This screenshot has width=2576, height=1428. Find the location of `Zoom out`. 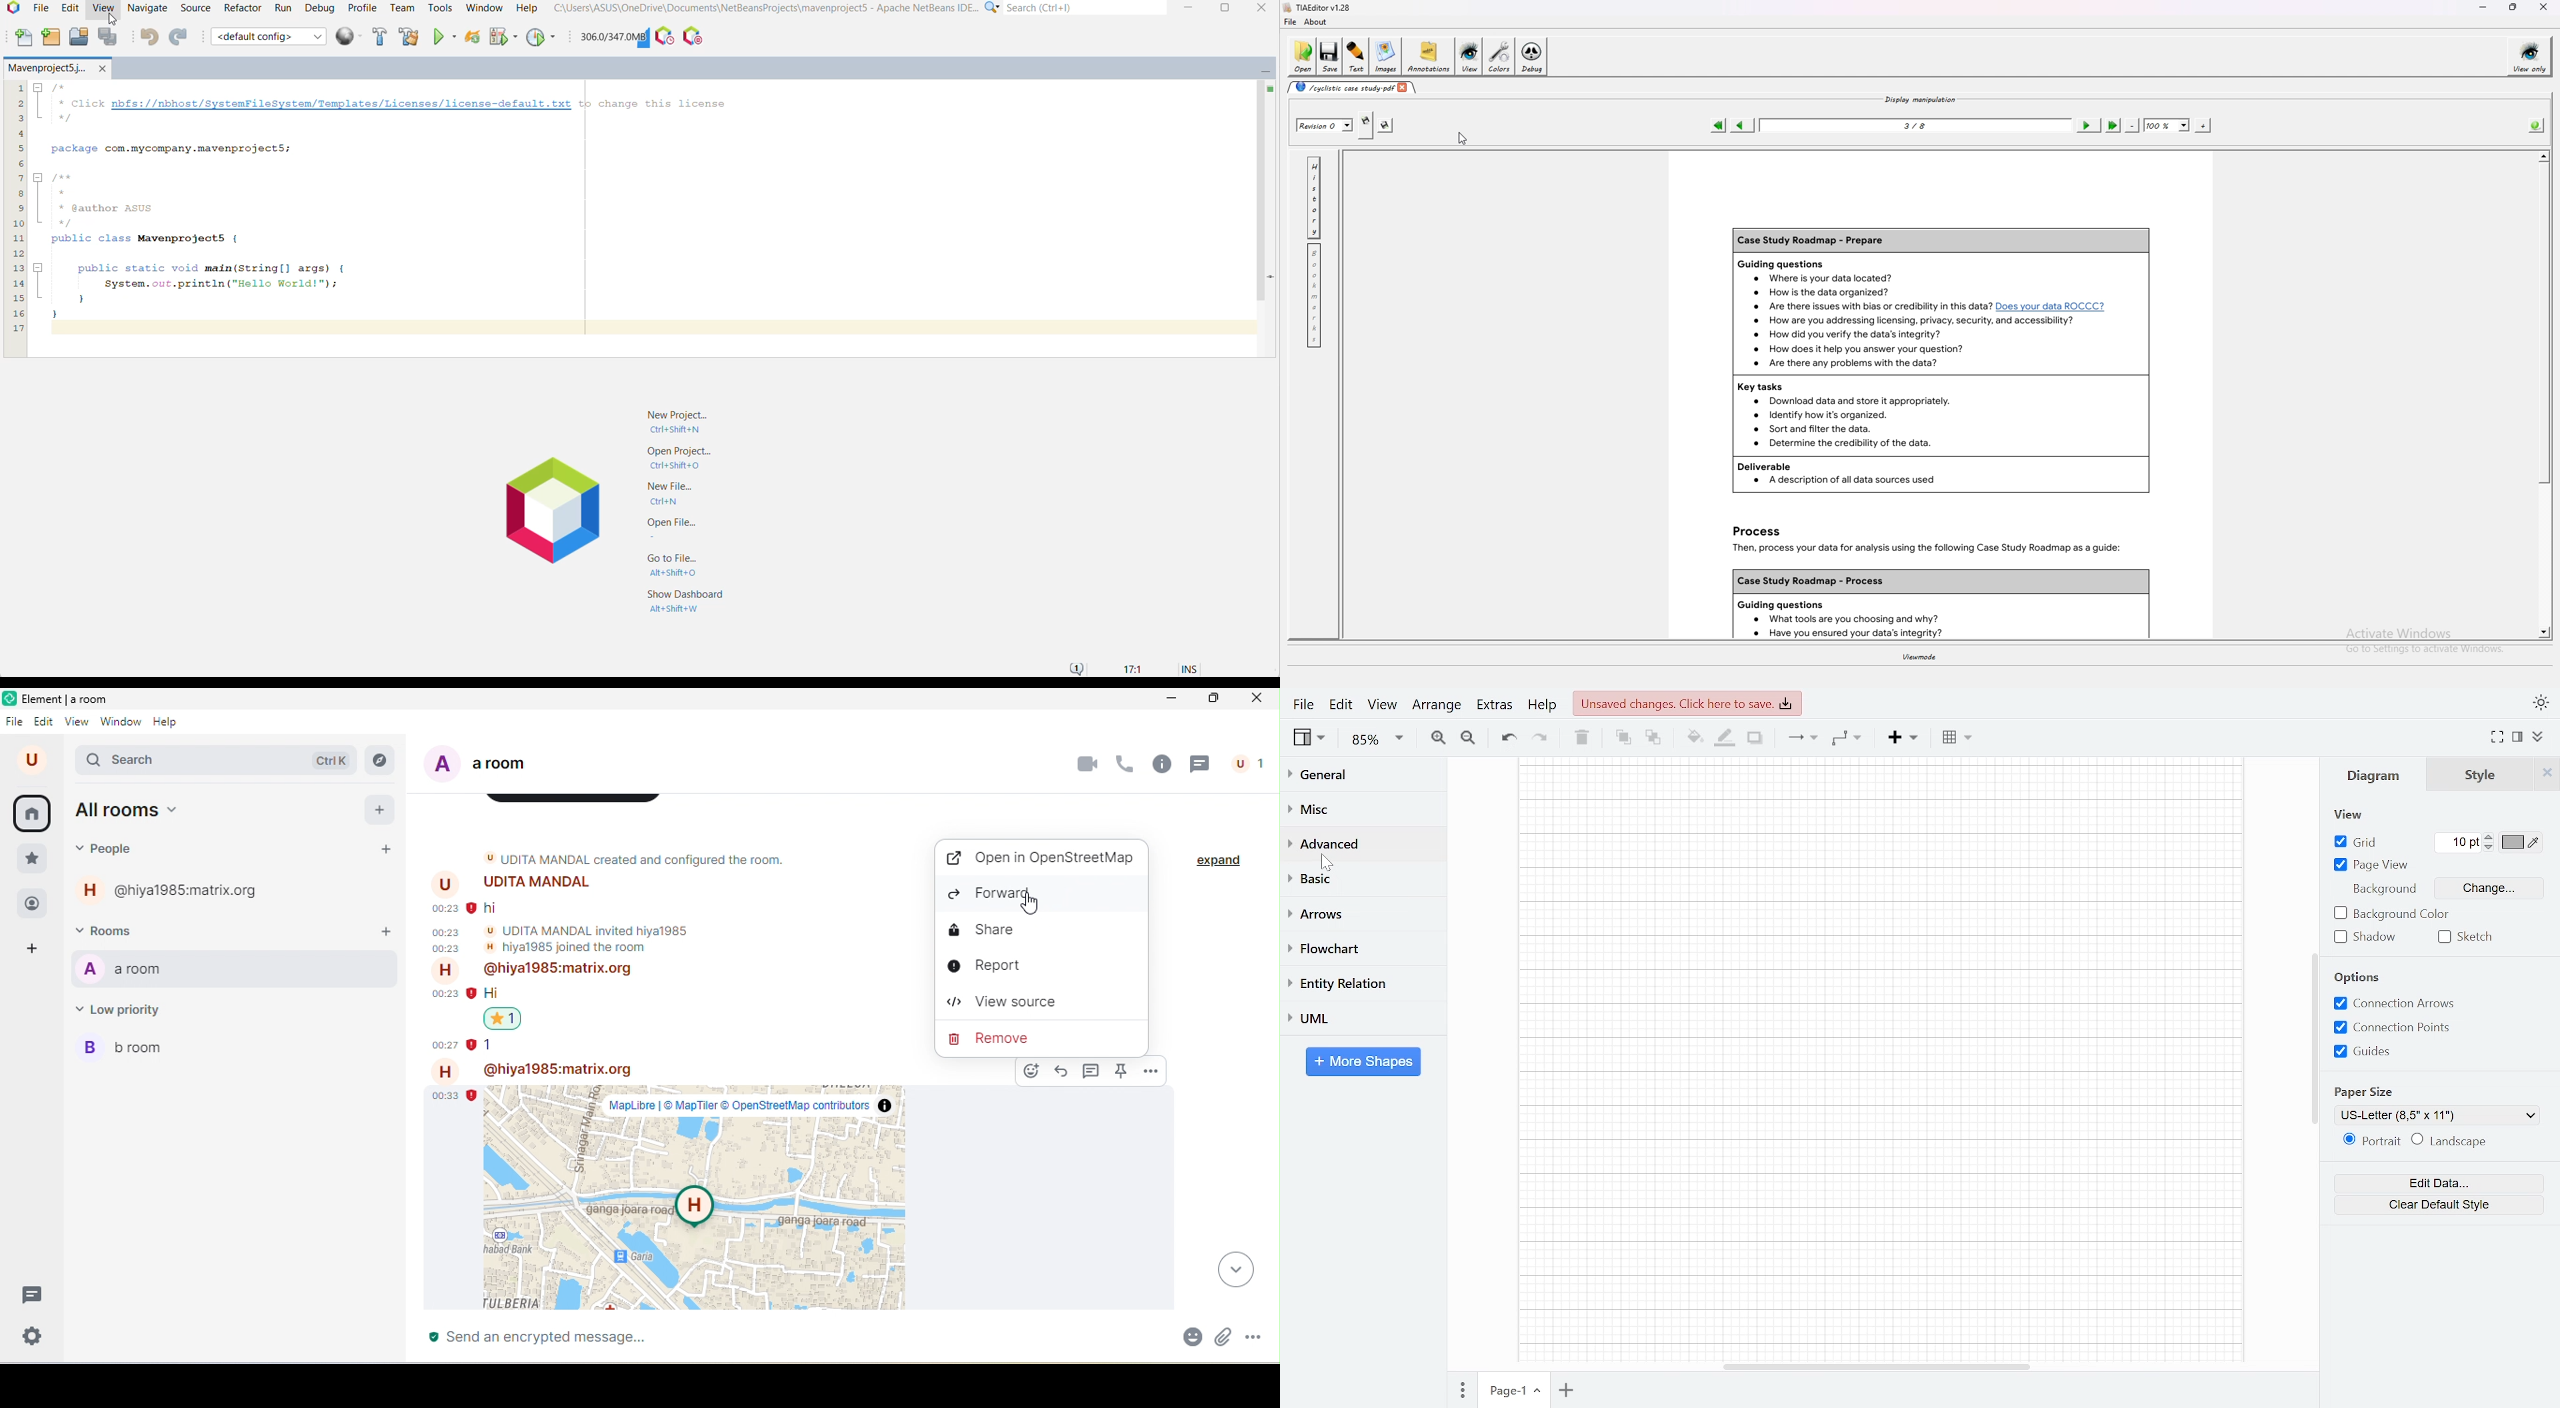

Zoom out is located at coordinates (1467, 738).